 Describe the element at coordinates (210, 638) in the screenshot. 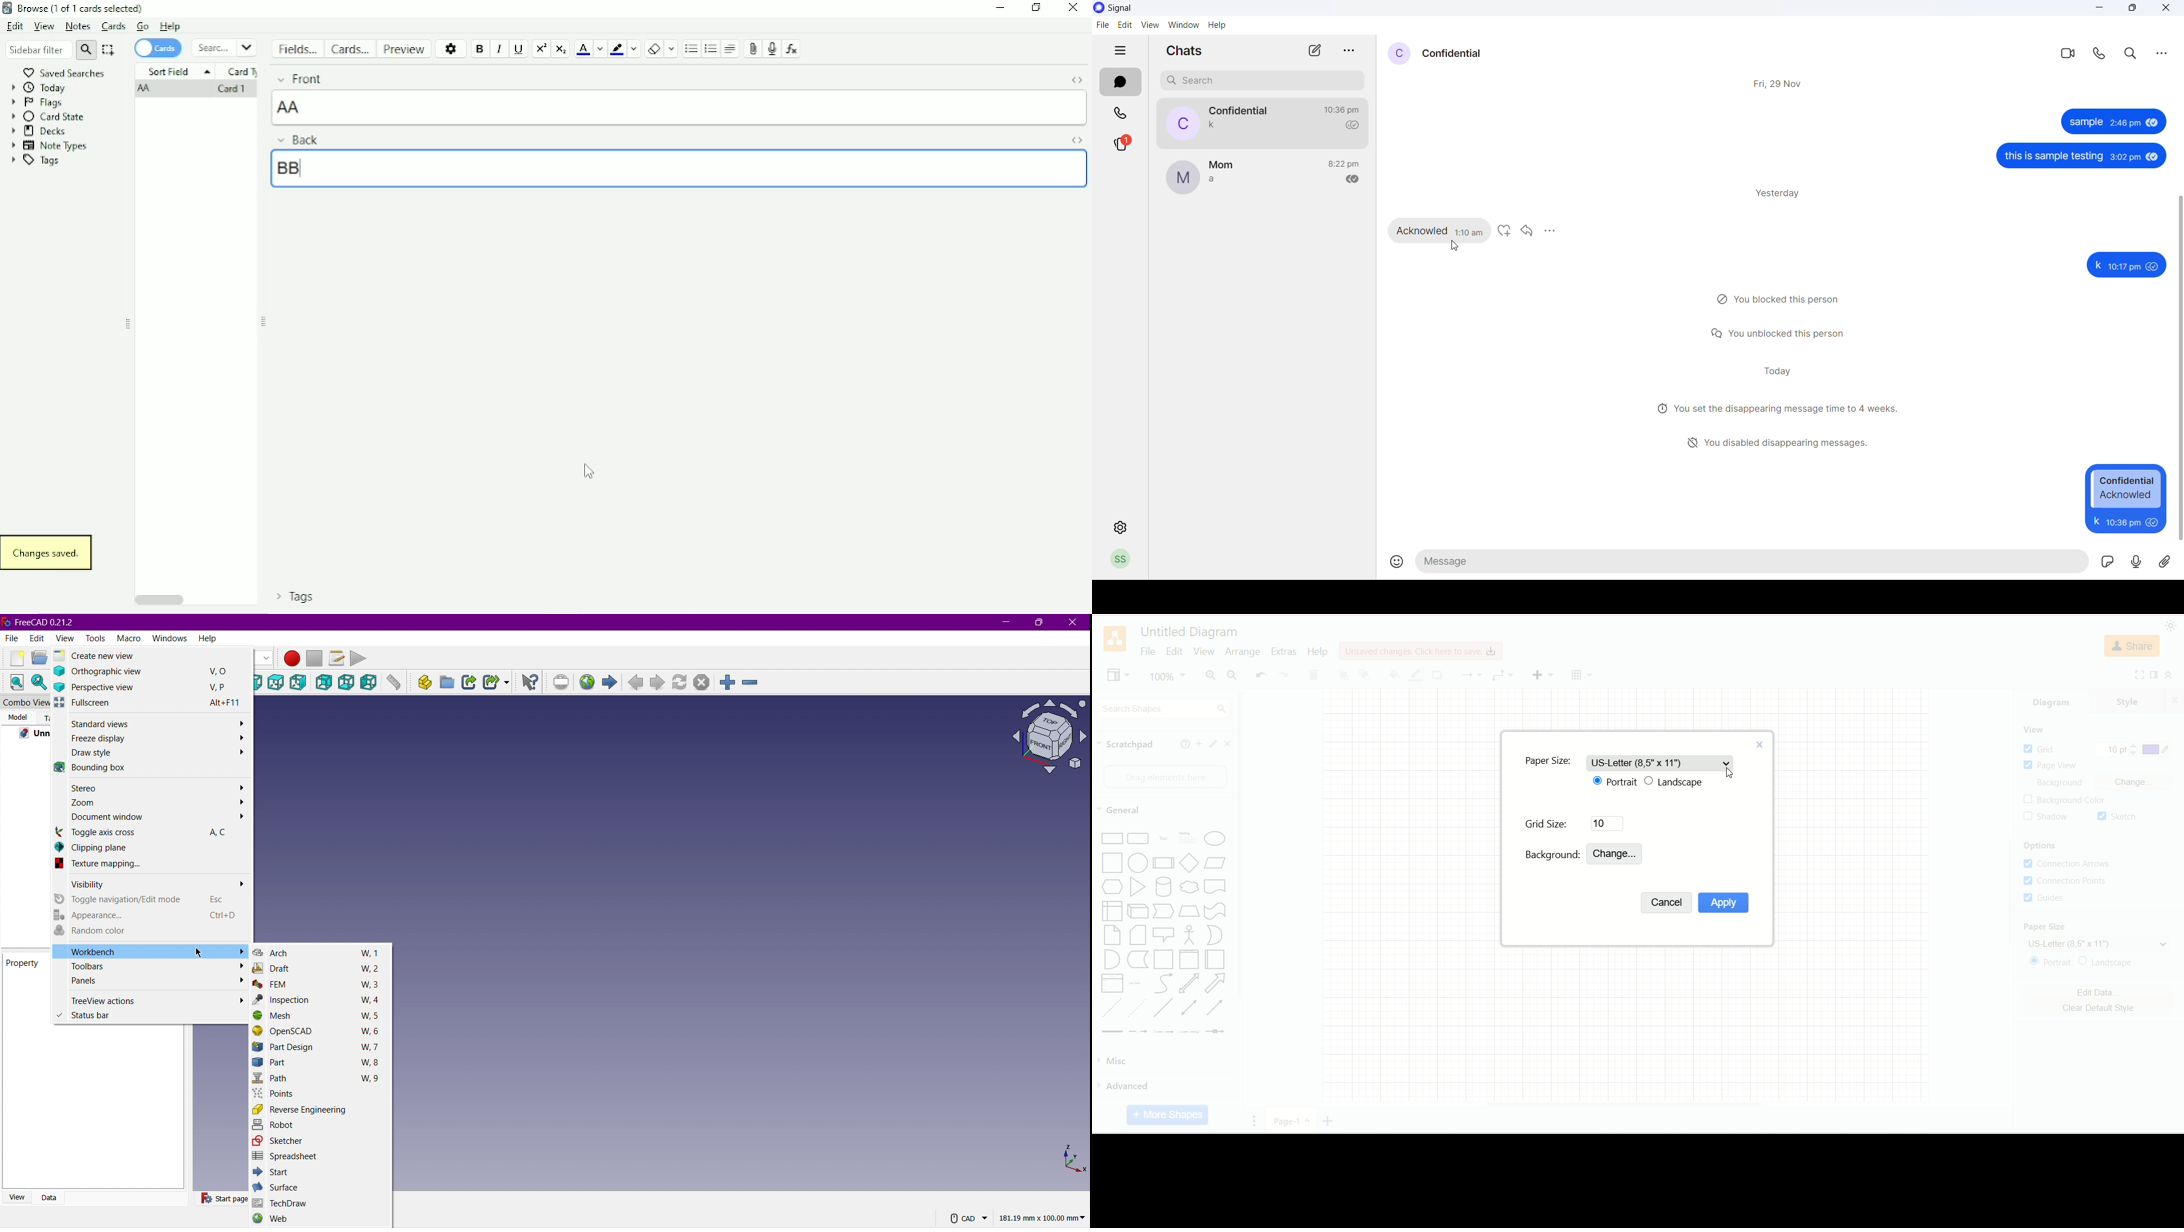

I see `Help` at that location.